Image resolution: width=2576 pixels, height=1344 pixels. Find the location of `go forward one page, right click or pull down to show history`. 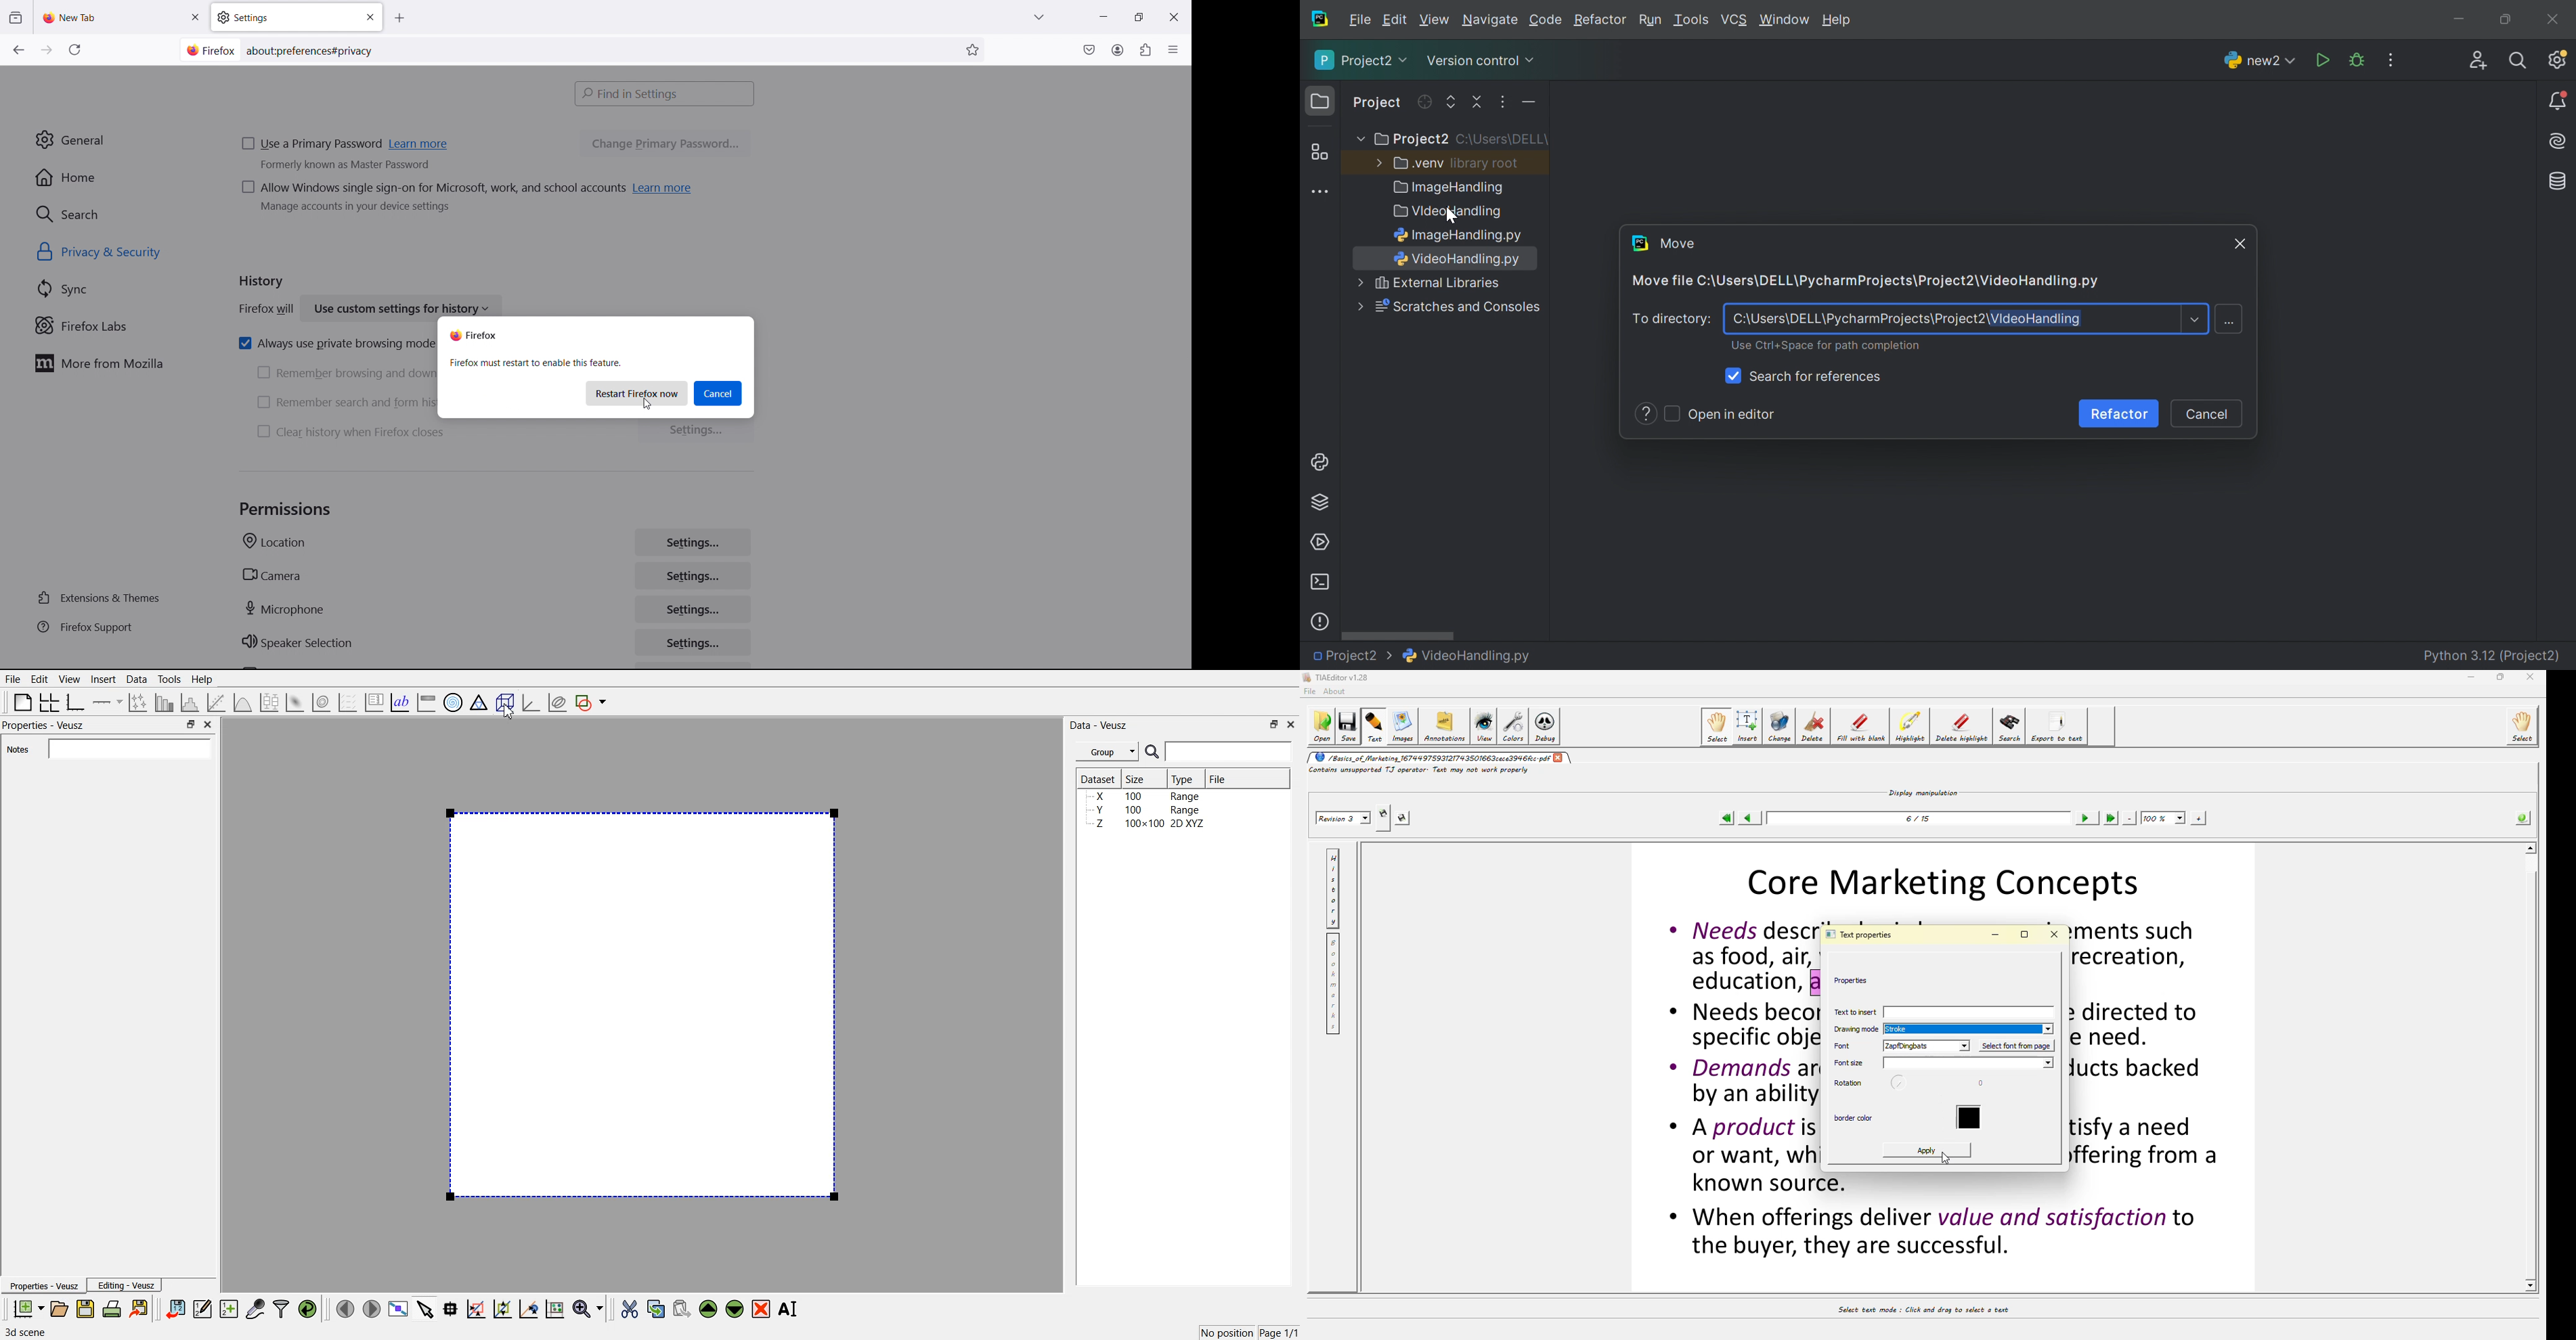

go forward one page, right click or pull down to show history is located at coordinates (47, 50).